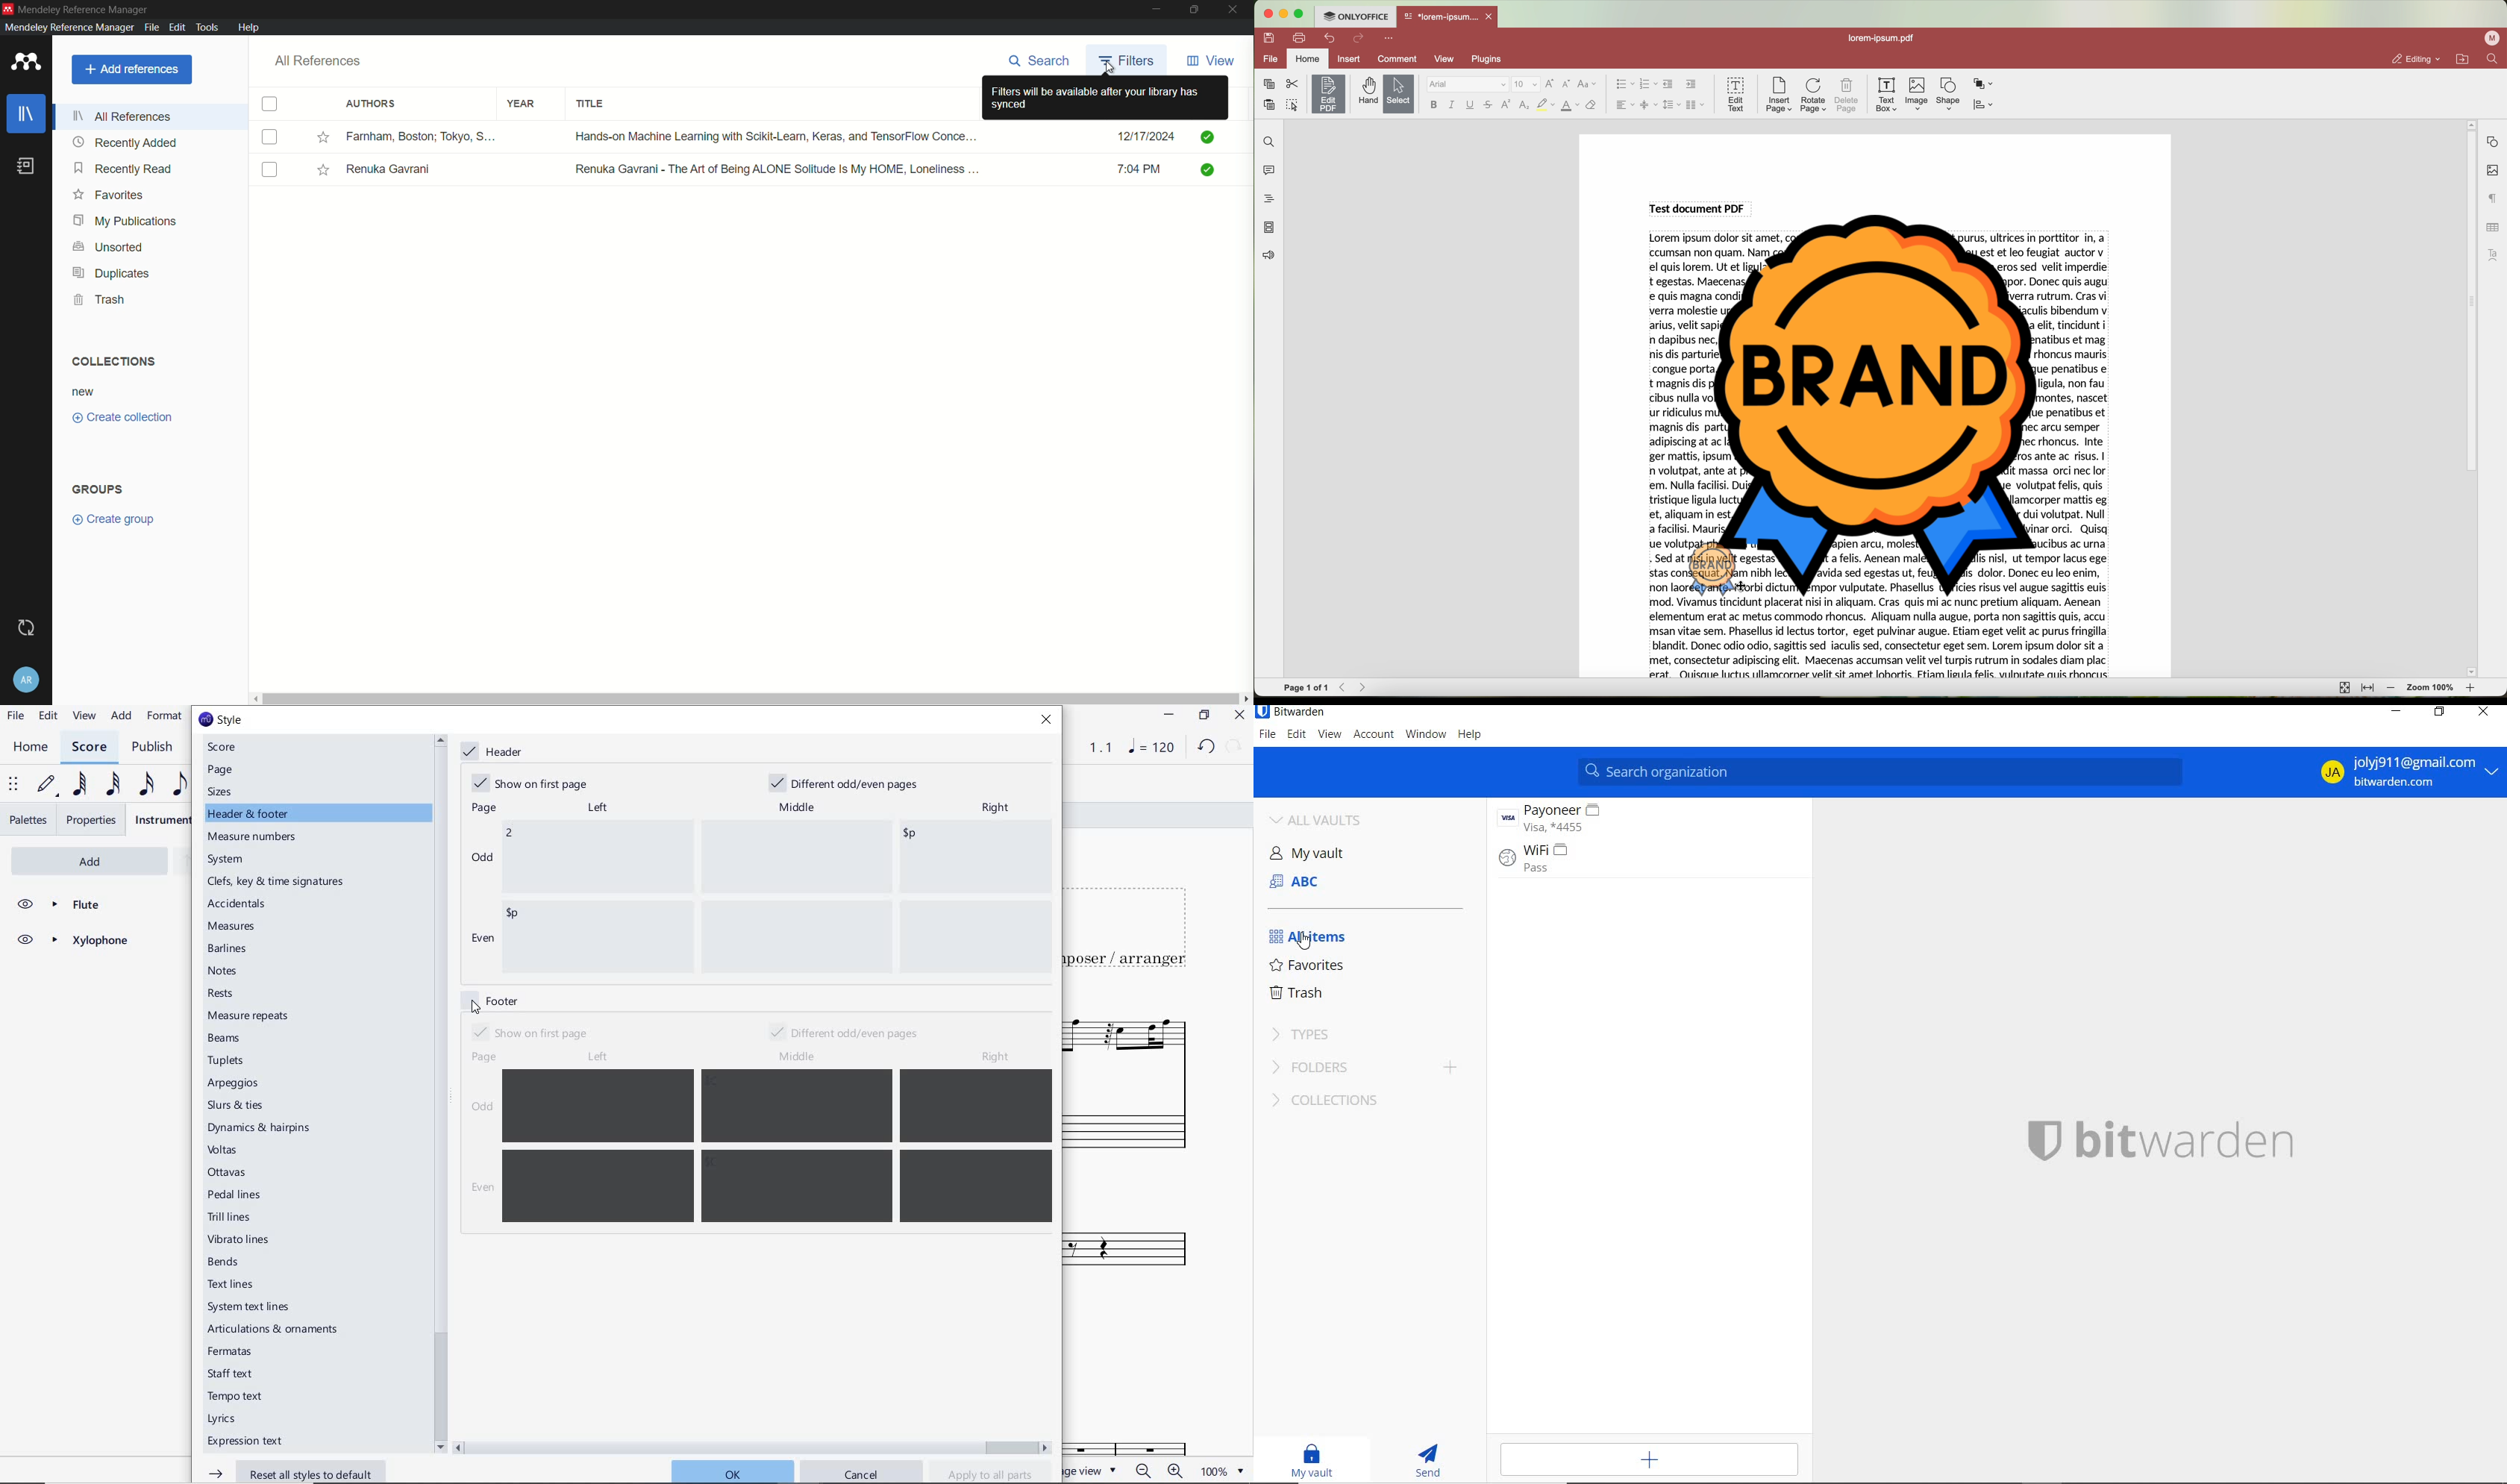  I want to click on accidentals, so click(239, 903).